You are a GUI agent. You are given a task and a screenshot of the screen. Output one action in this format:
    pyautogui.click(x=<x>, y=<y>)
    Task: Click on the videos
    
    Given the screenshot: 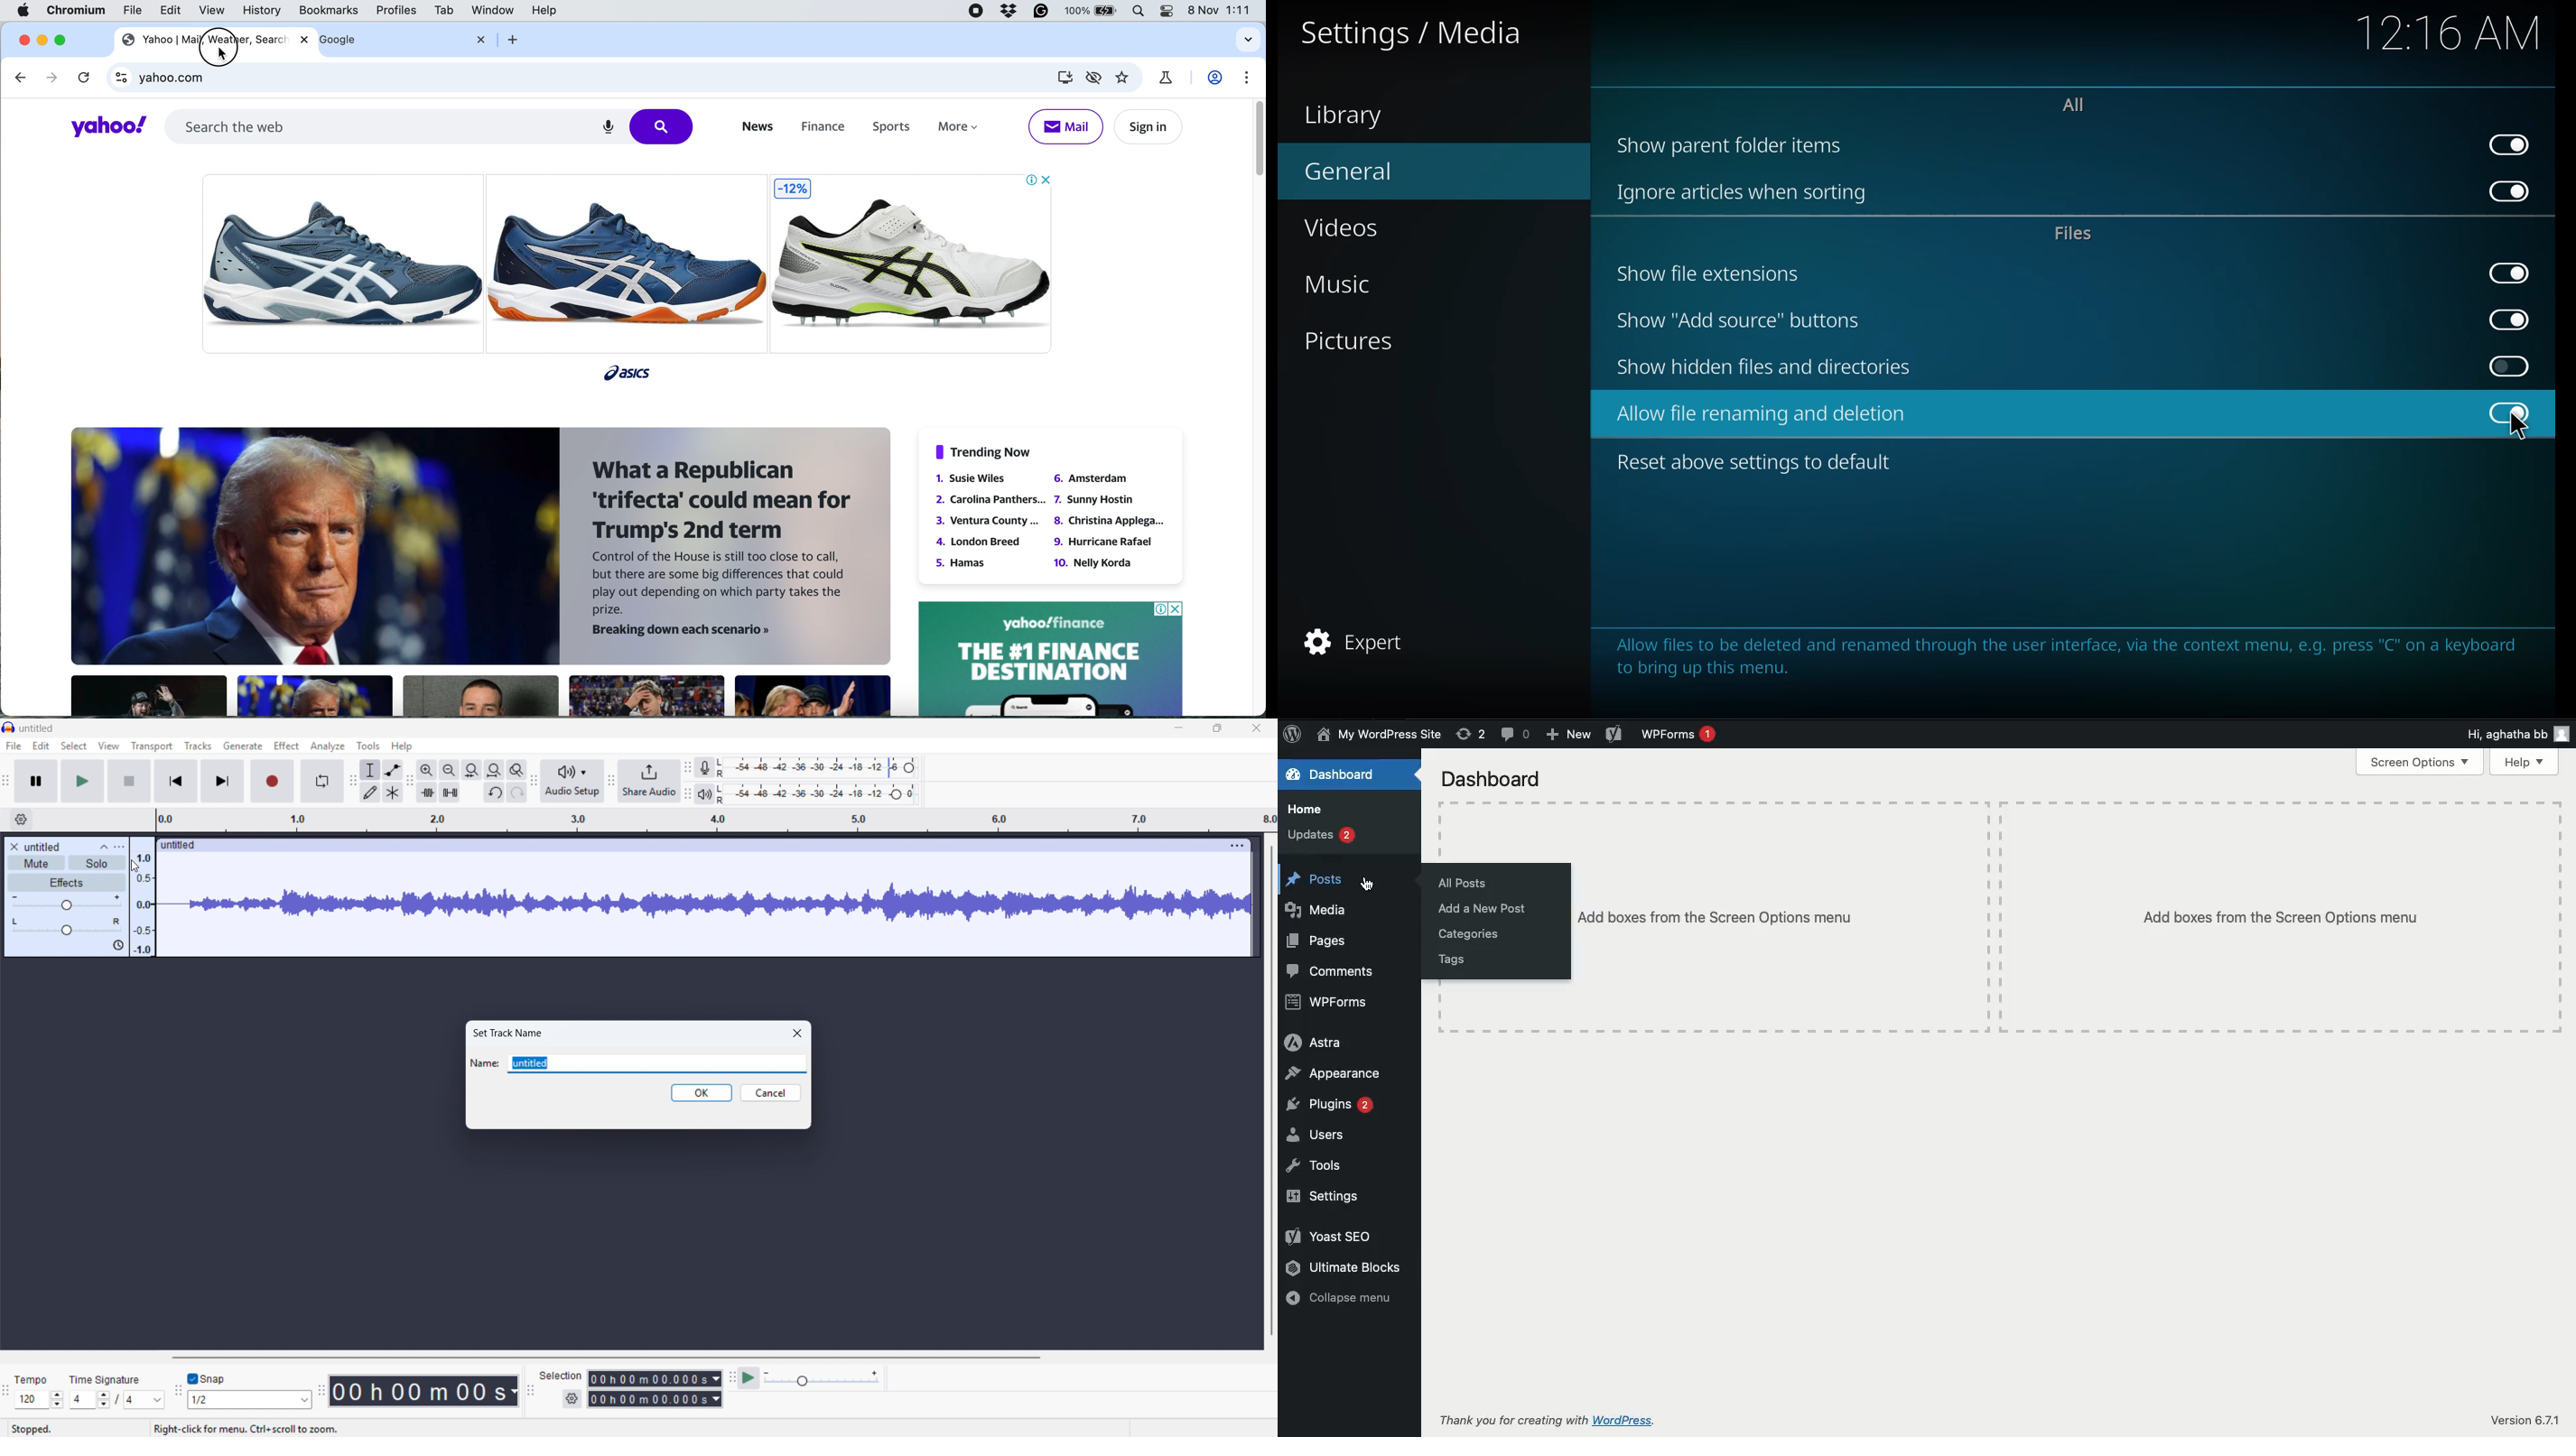 What is the action you would take?
    pyautogui.click(x=1356, y=226)
    